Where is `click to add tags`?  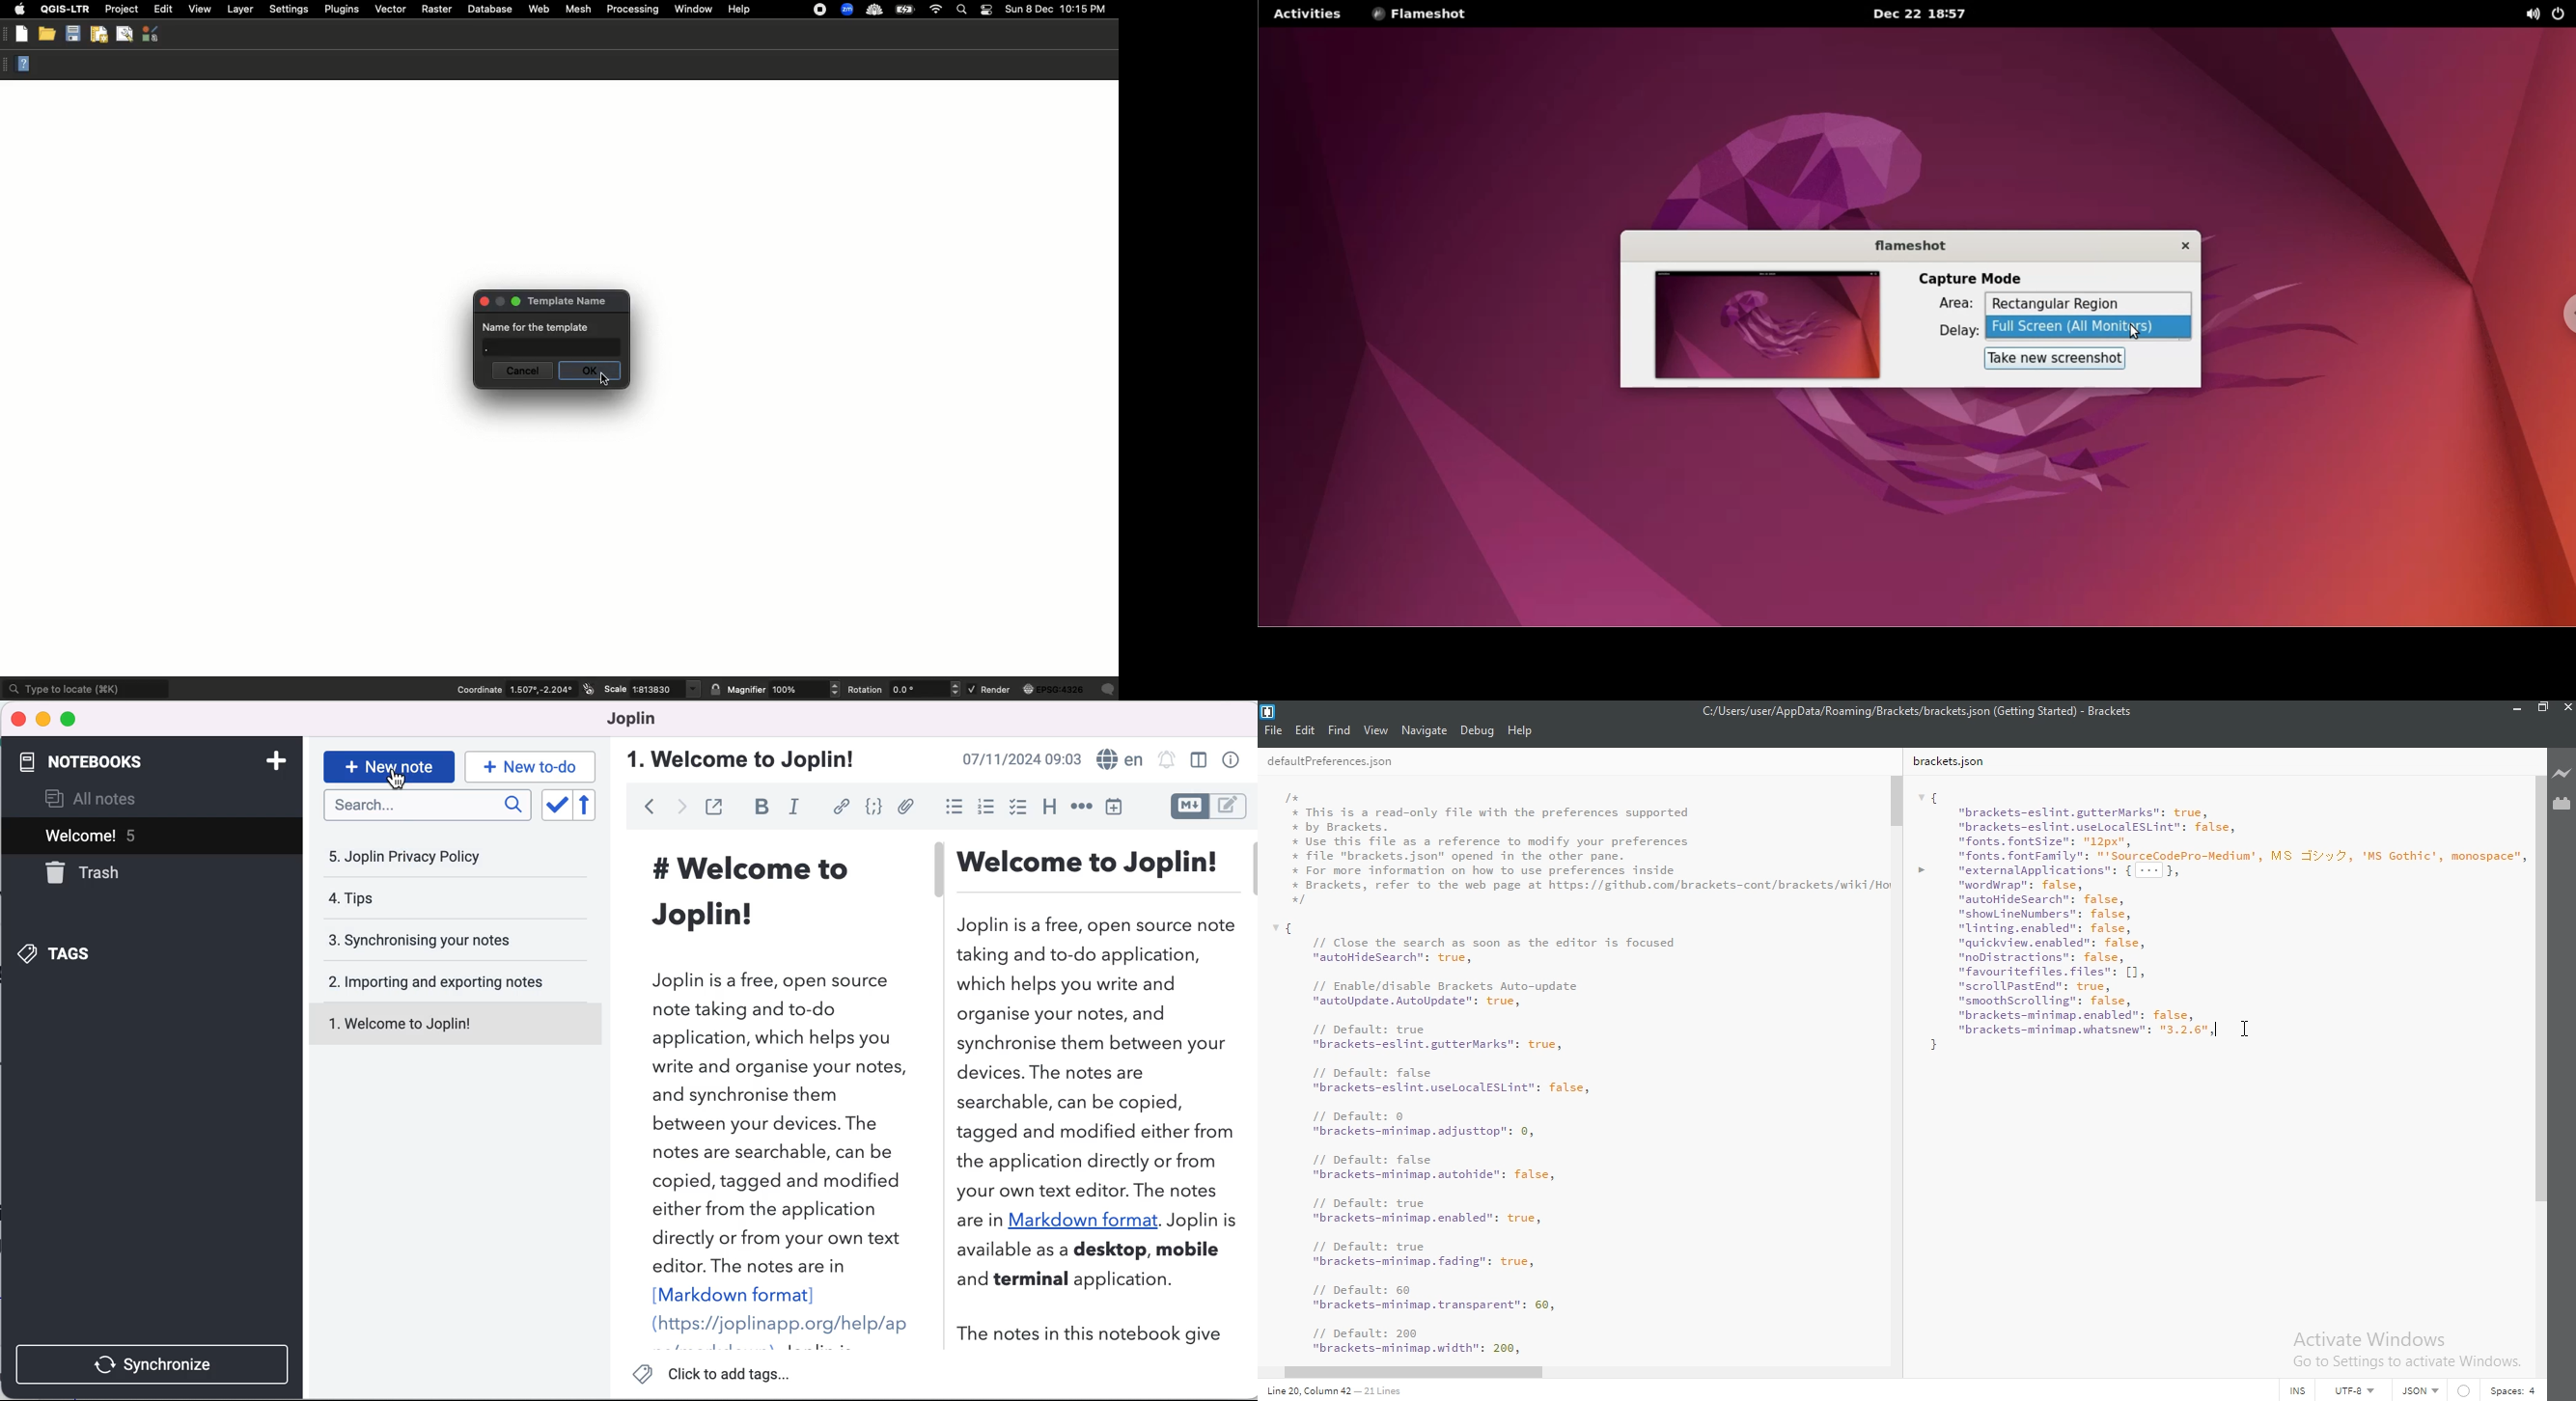 click to add tags is located at coordinates (720, 1376).